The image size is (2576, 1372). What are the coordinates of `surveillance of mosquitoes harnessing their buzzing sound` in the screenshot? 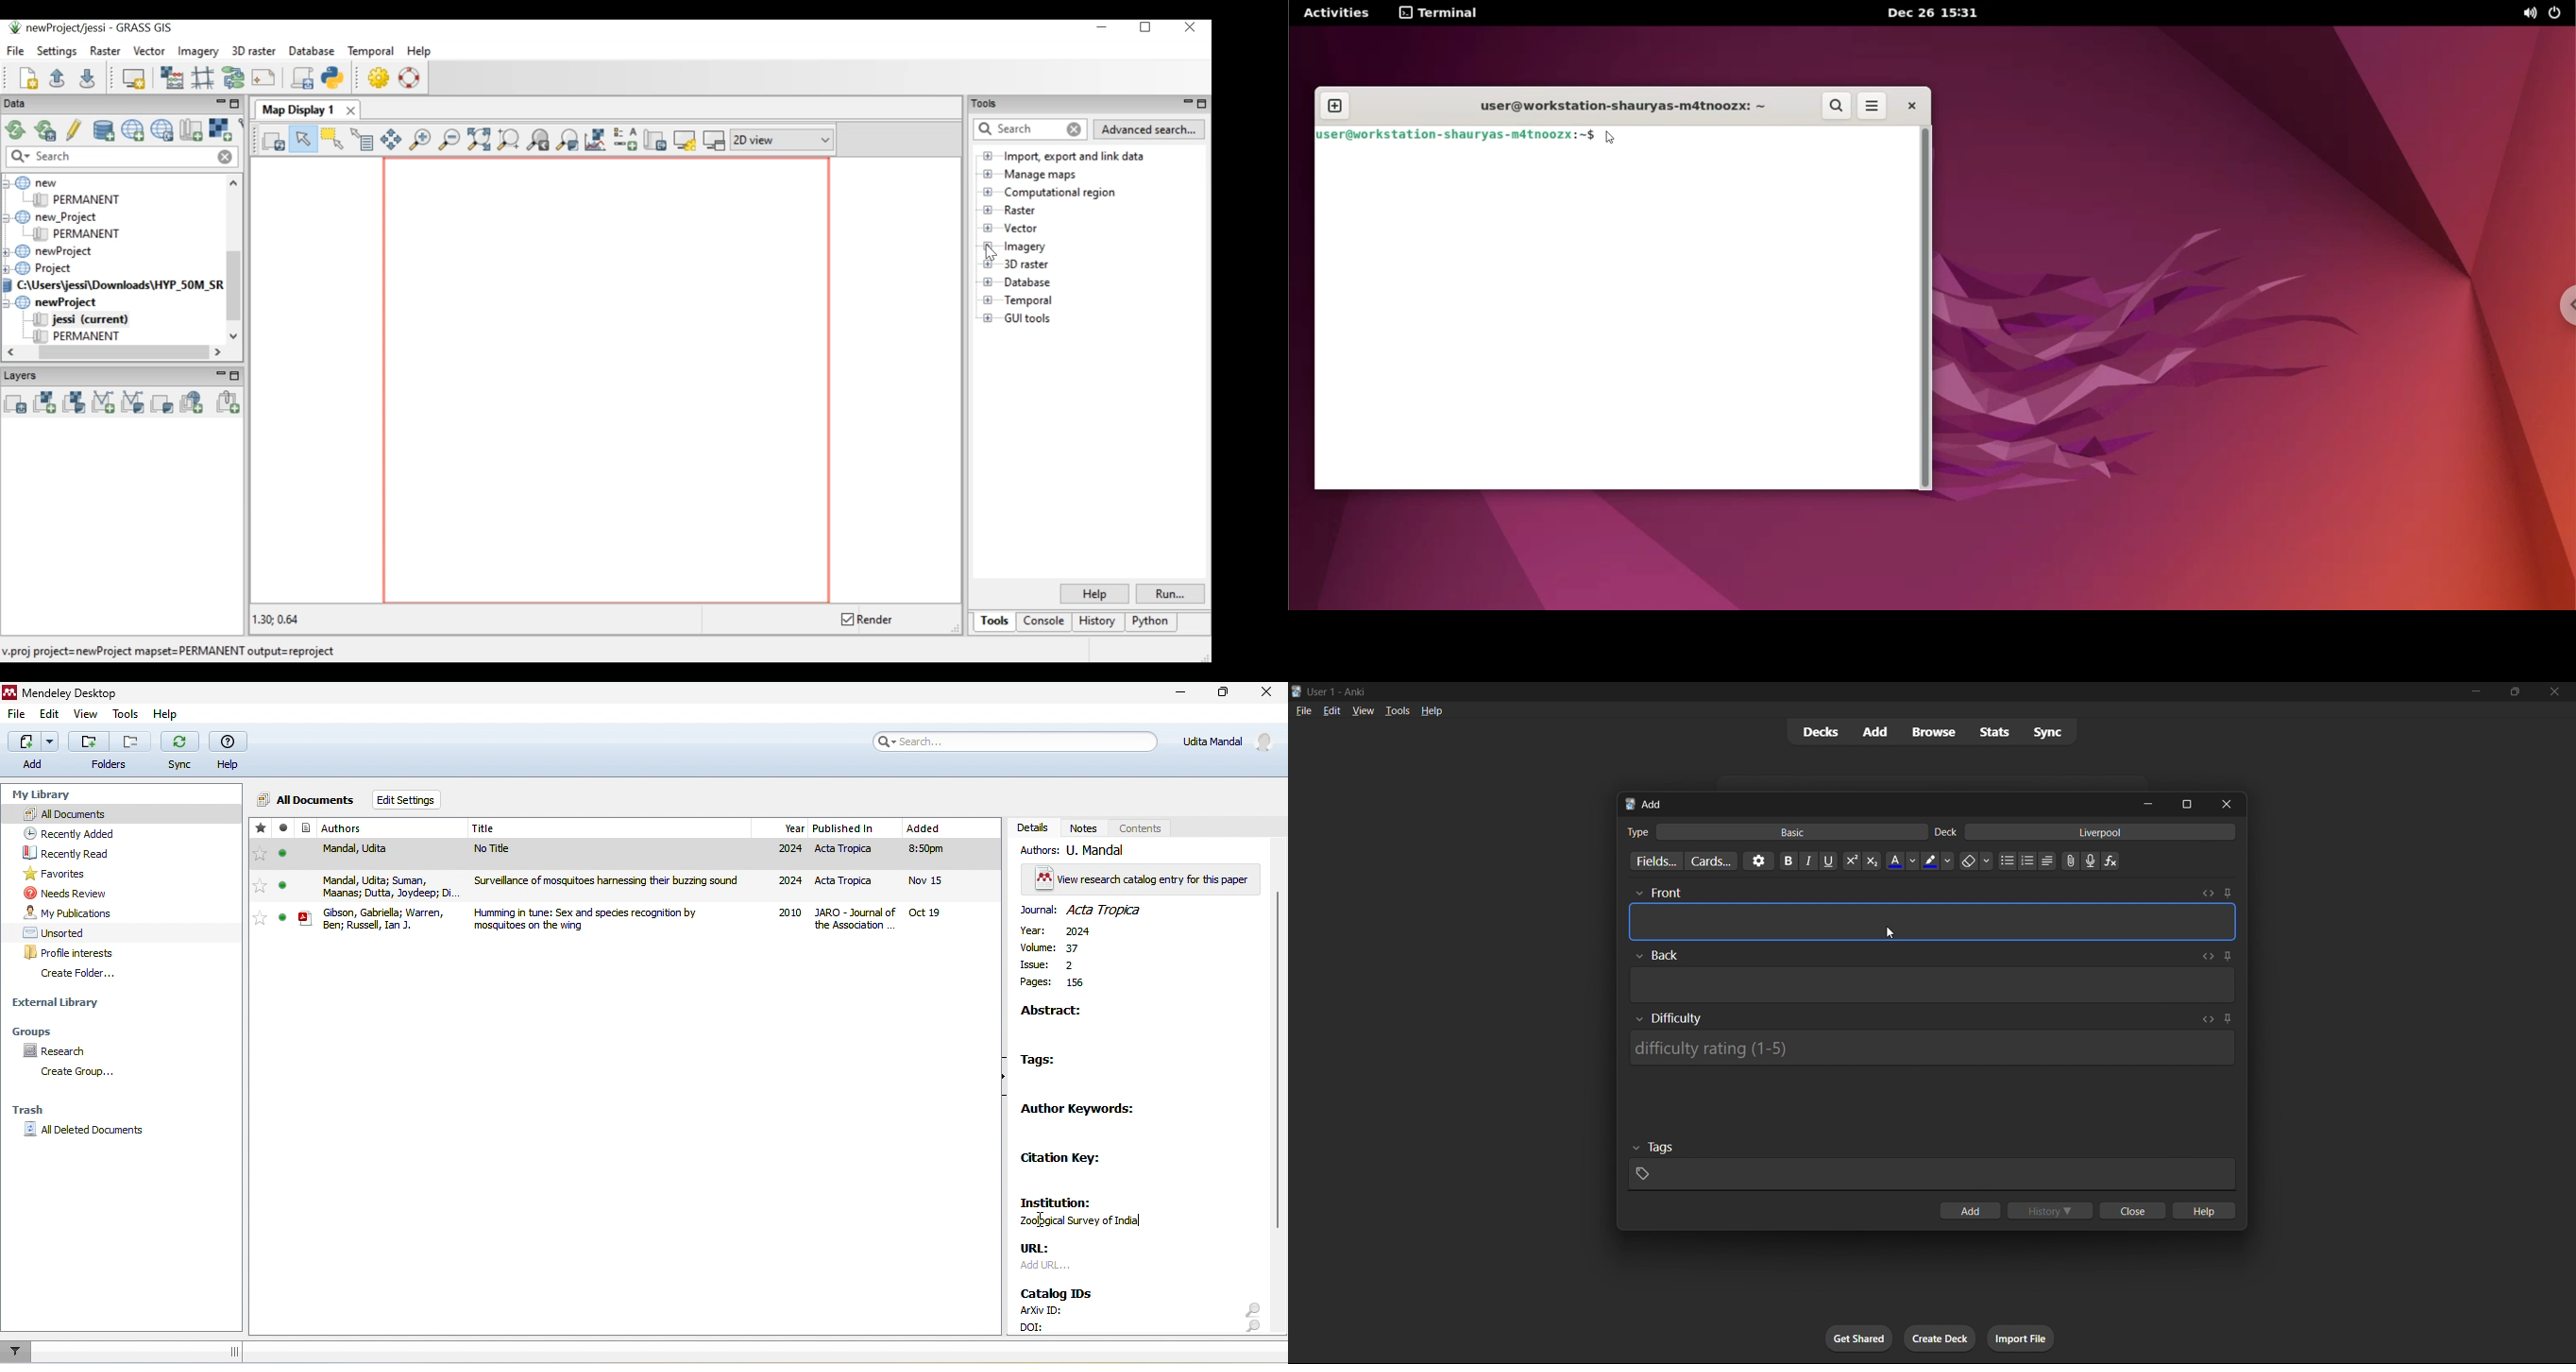 It's located at (613, 884).